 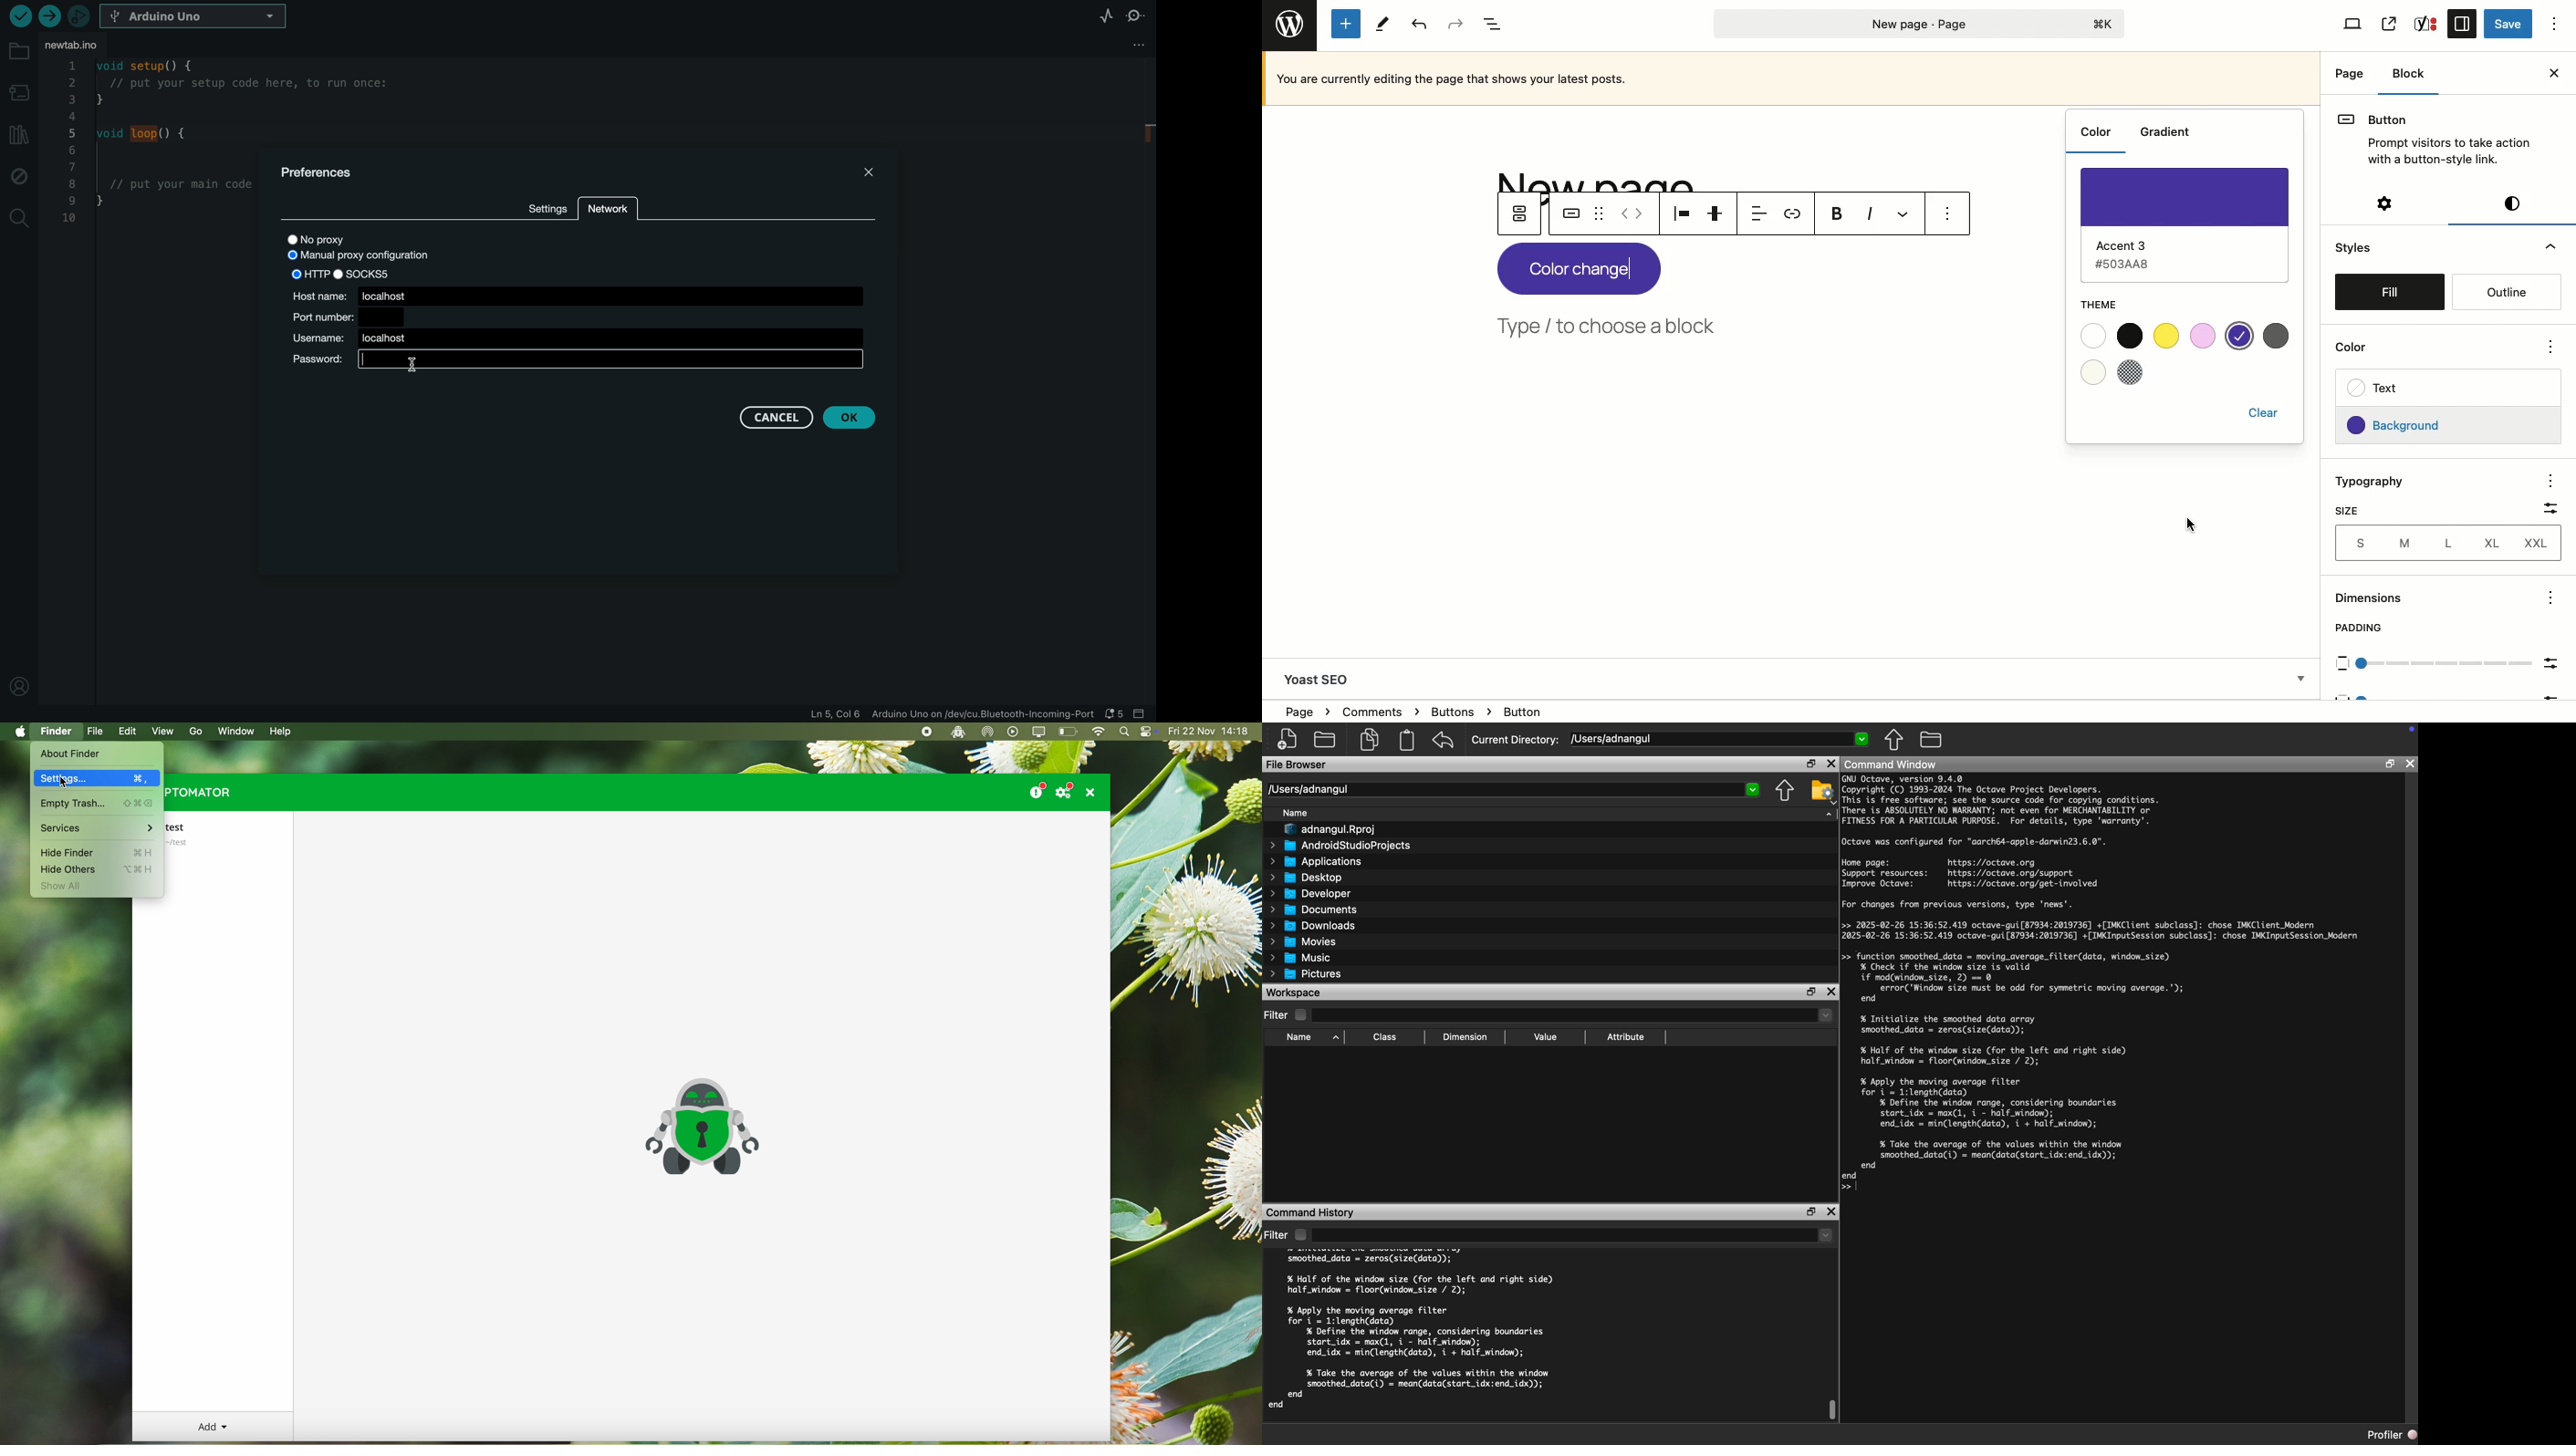 I want to click on Undo, so click(x=1419, y=26).